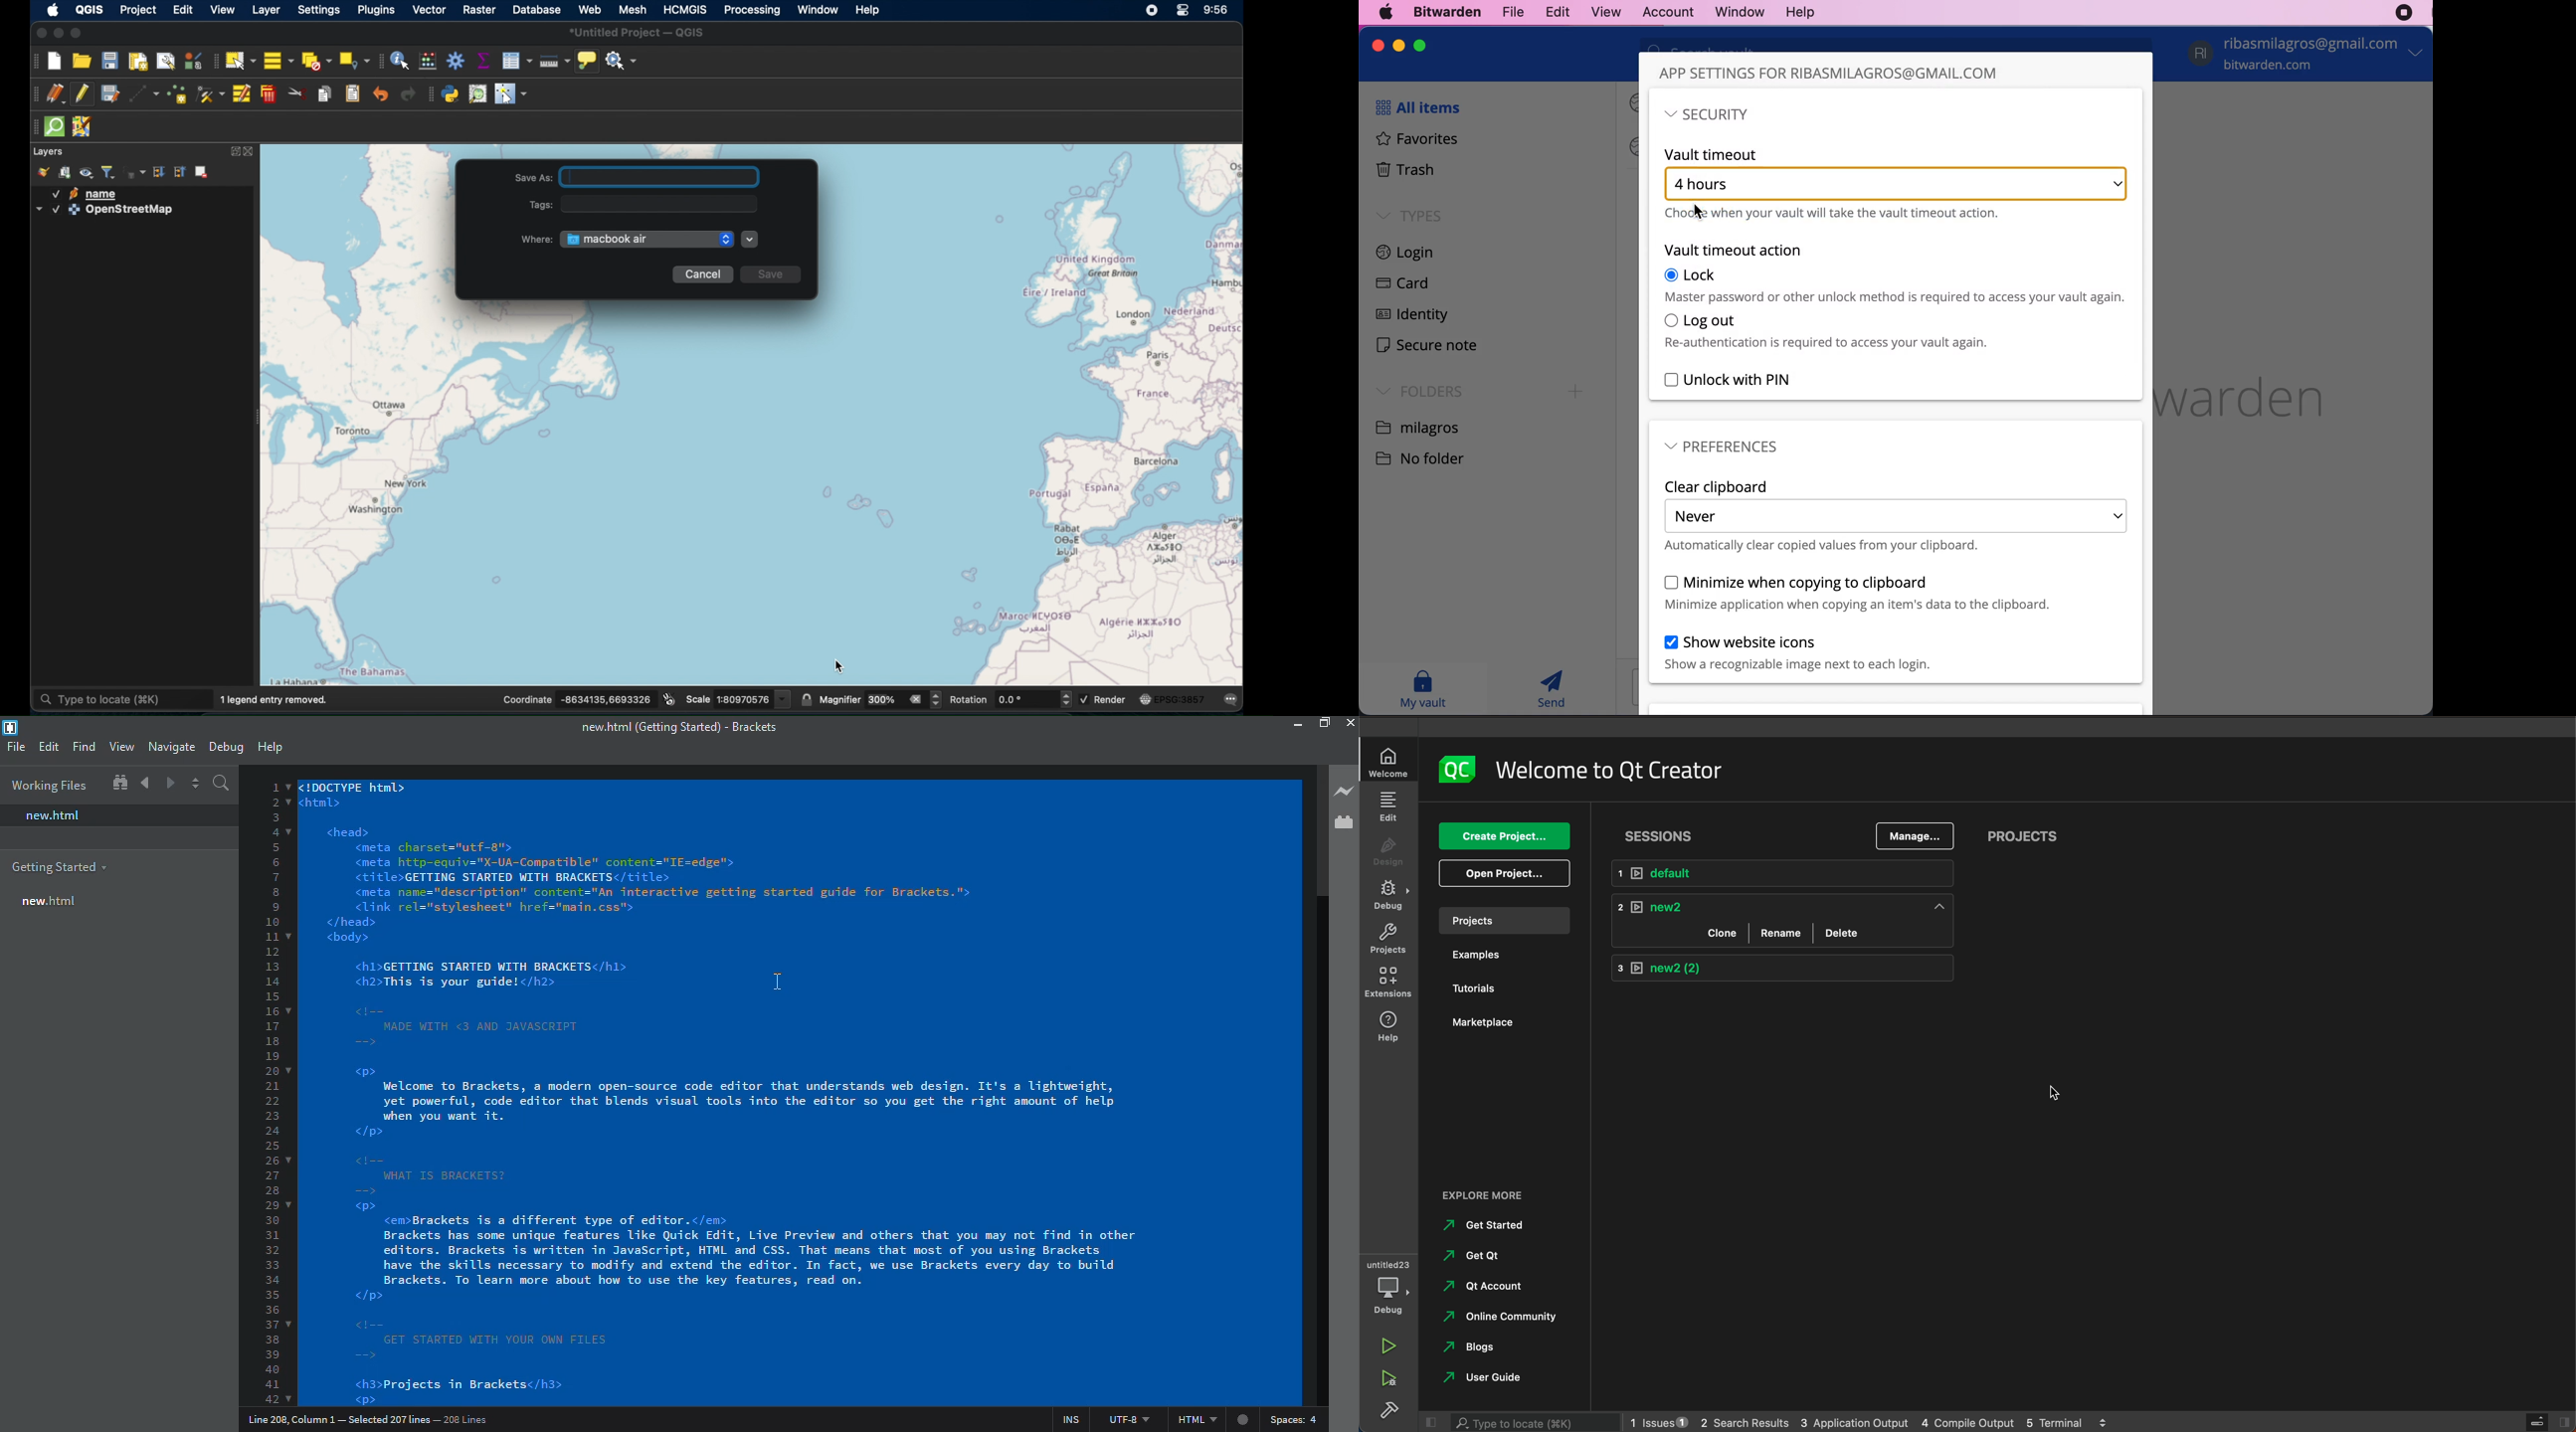 The height and width of the screenshot is (1456, 2576). Describe the element at coordinates (1722, 446) in the screenshot. I see `preferences` at that location.